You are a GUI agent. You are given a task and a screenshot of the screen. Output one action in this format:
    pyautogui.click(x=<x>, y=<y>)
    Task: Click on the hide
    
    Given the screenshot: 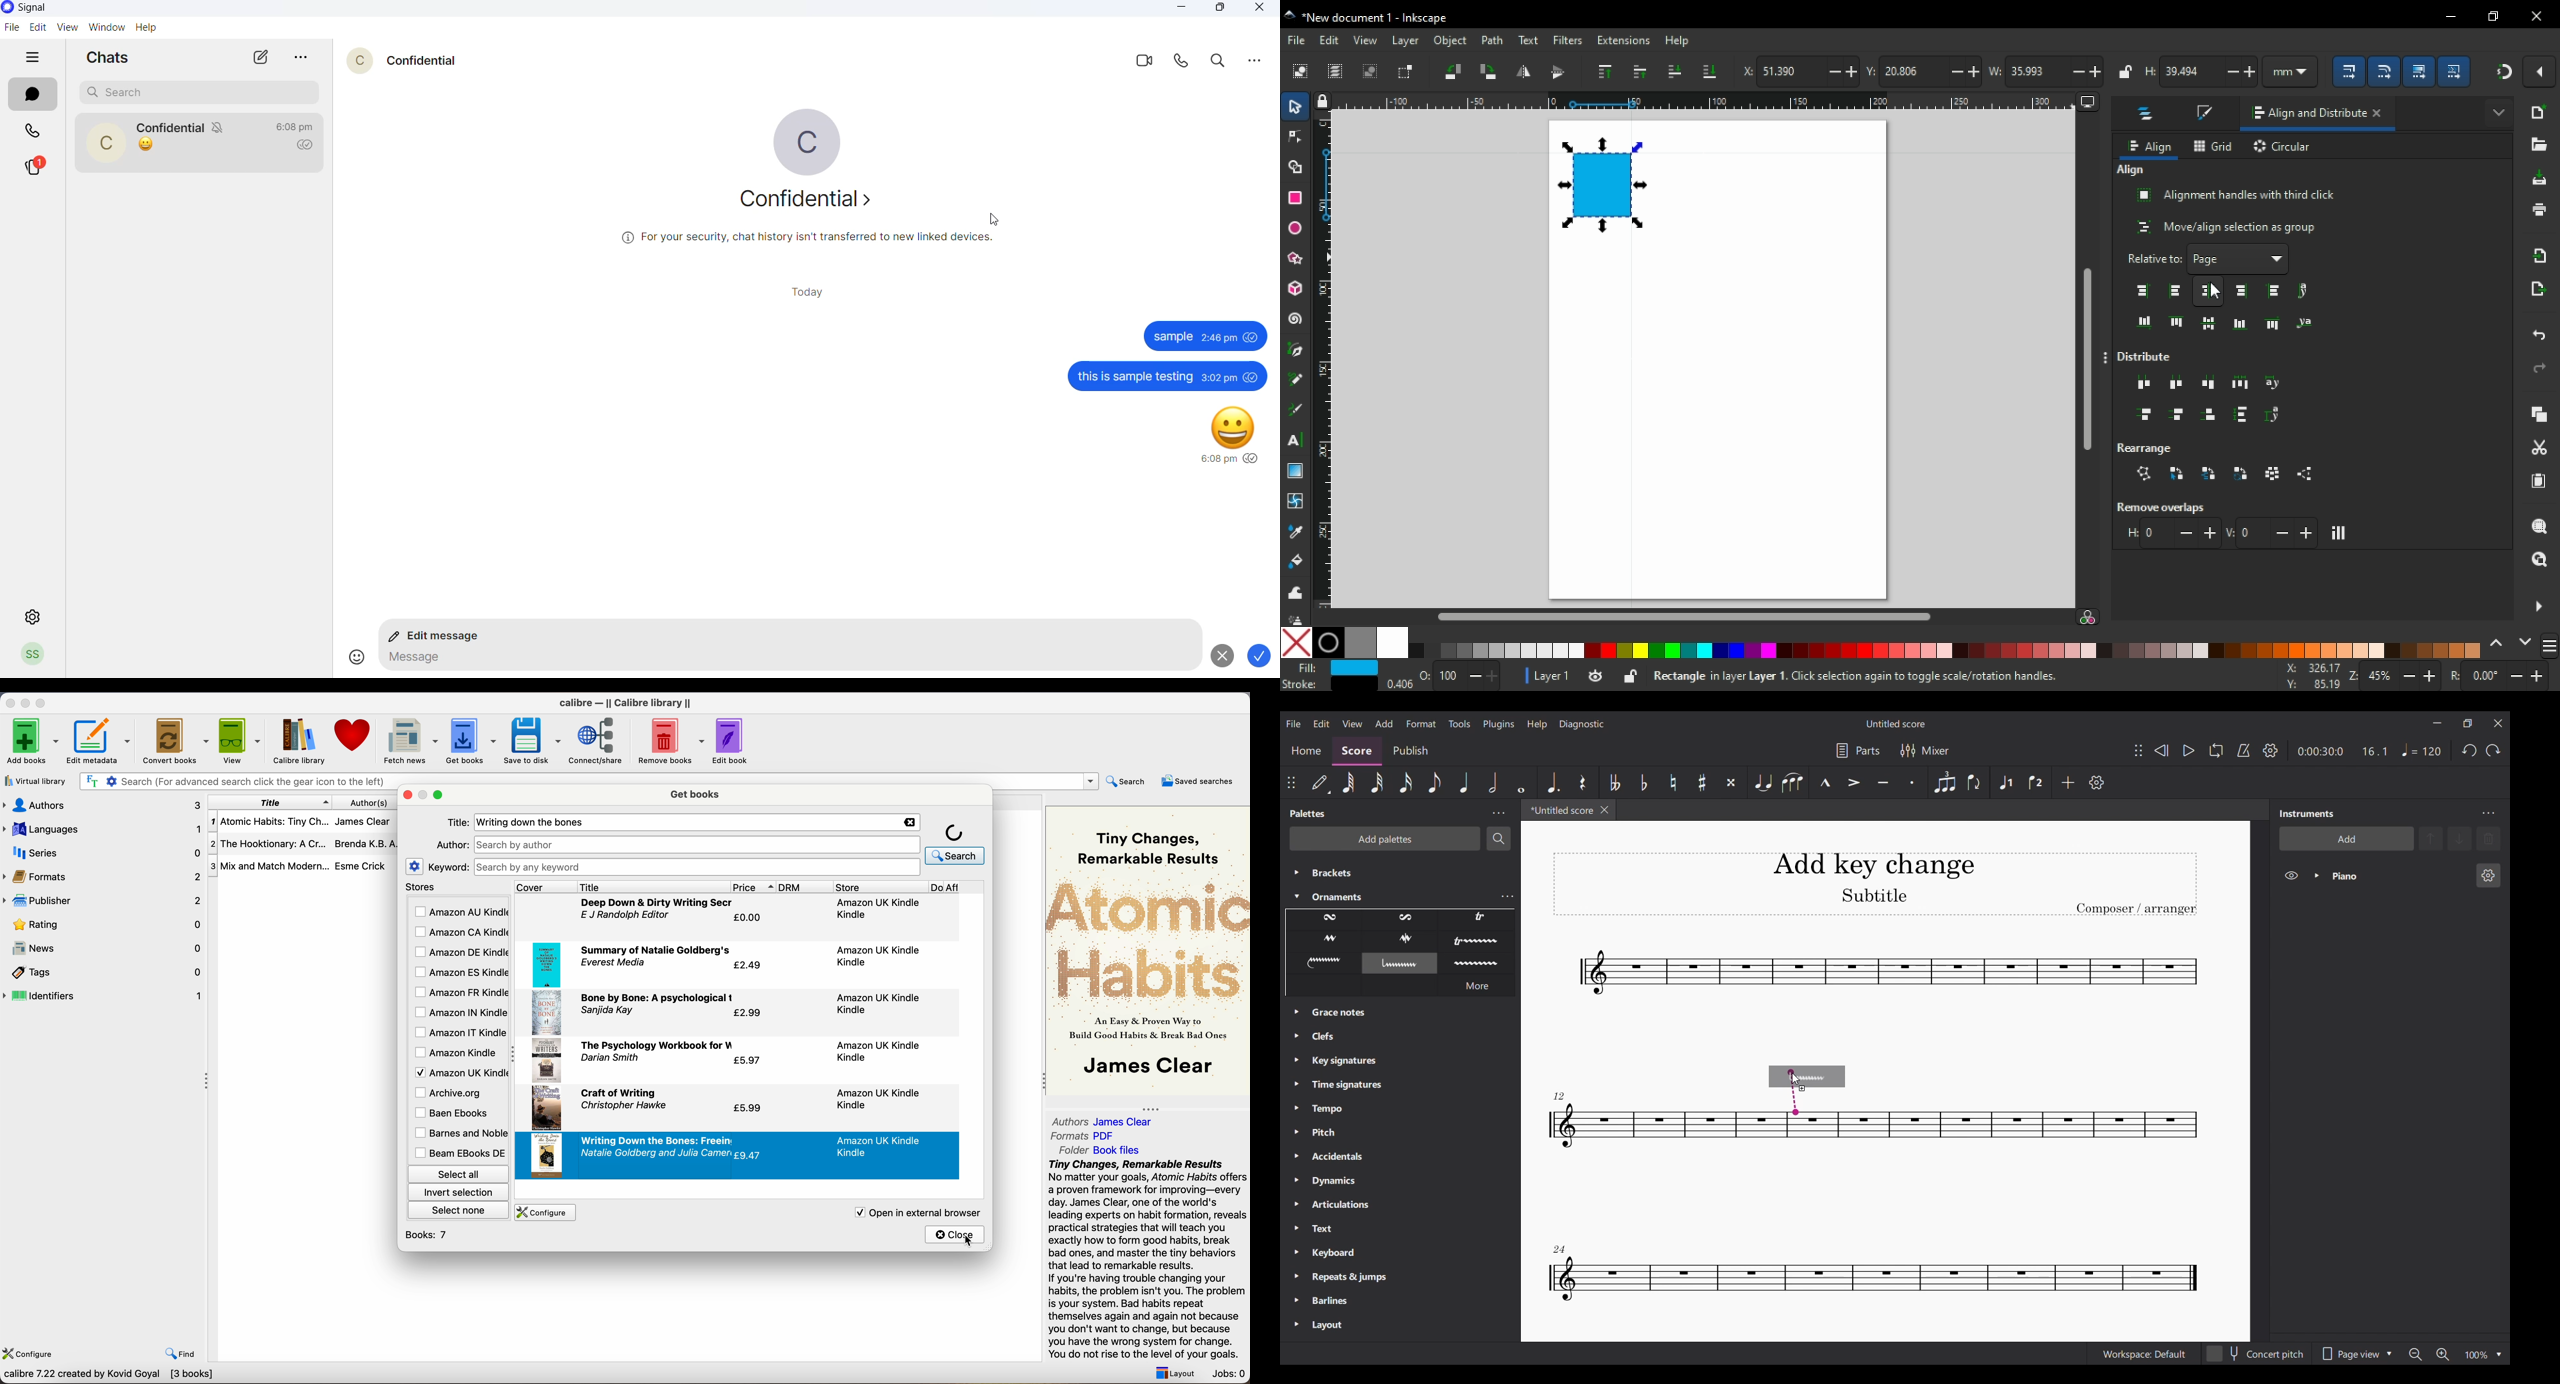 What is the action you would take?
    pyautogui.click(x=35, y=57)
    